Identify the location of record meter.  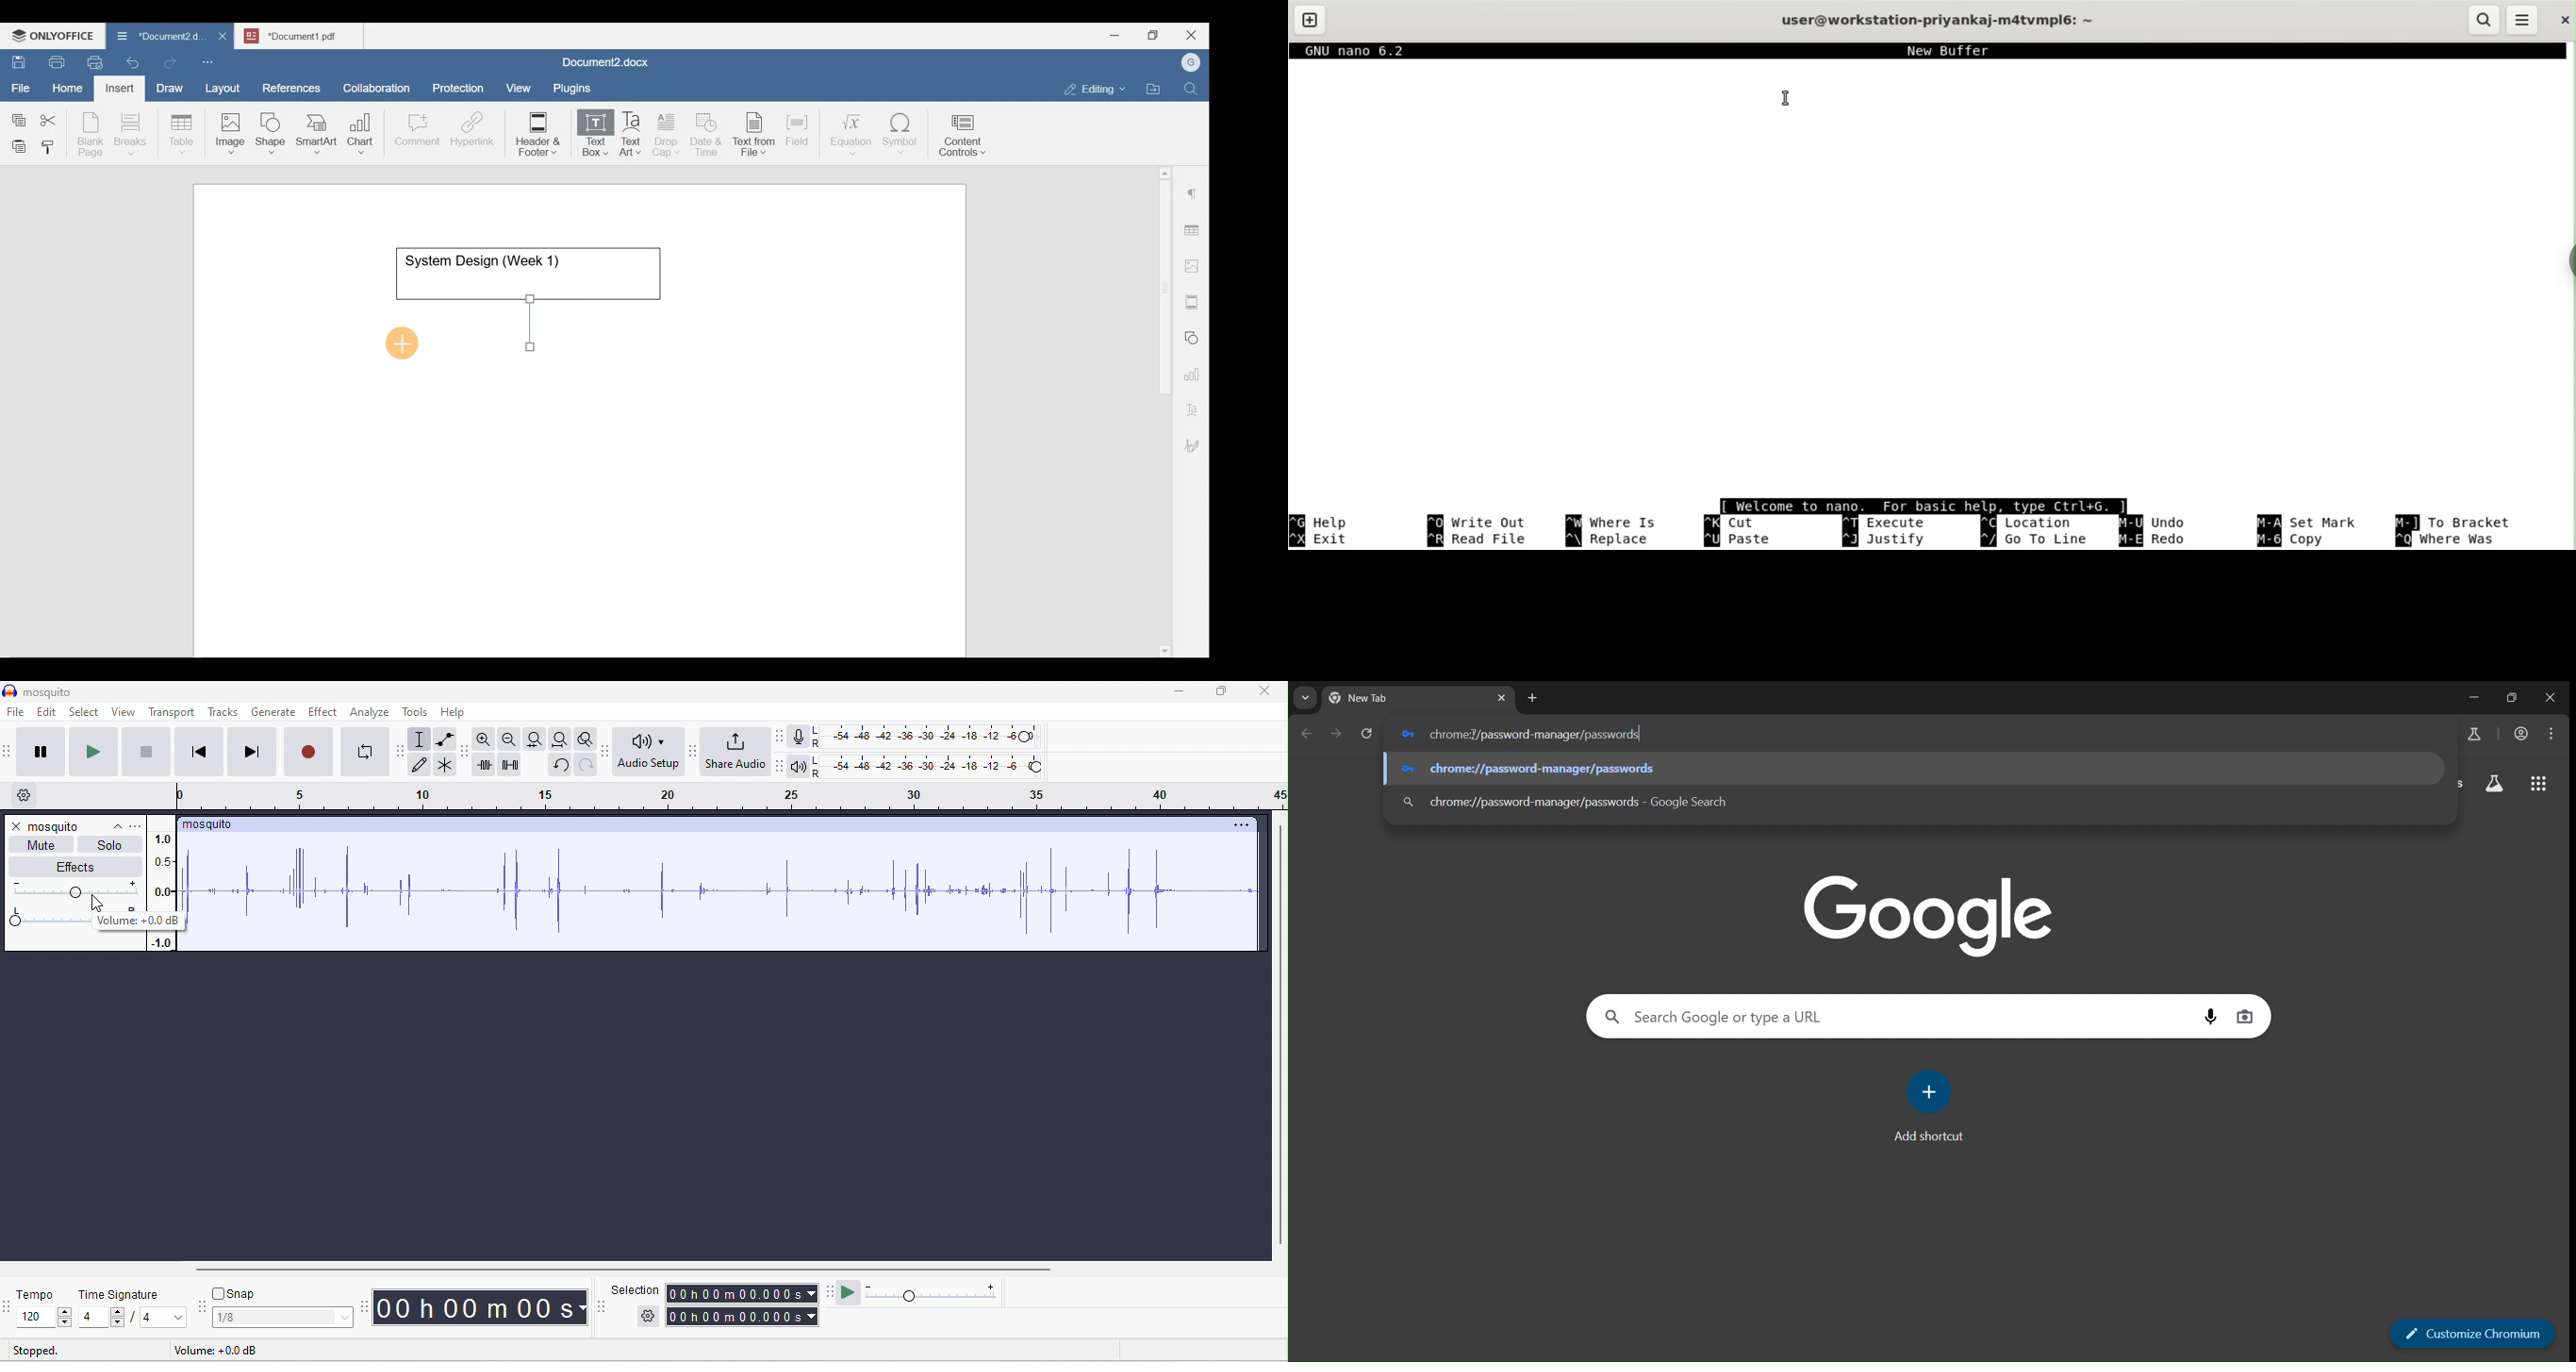
(801, 738).